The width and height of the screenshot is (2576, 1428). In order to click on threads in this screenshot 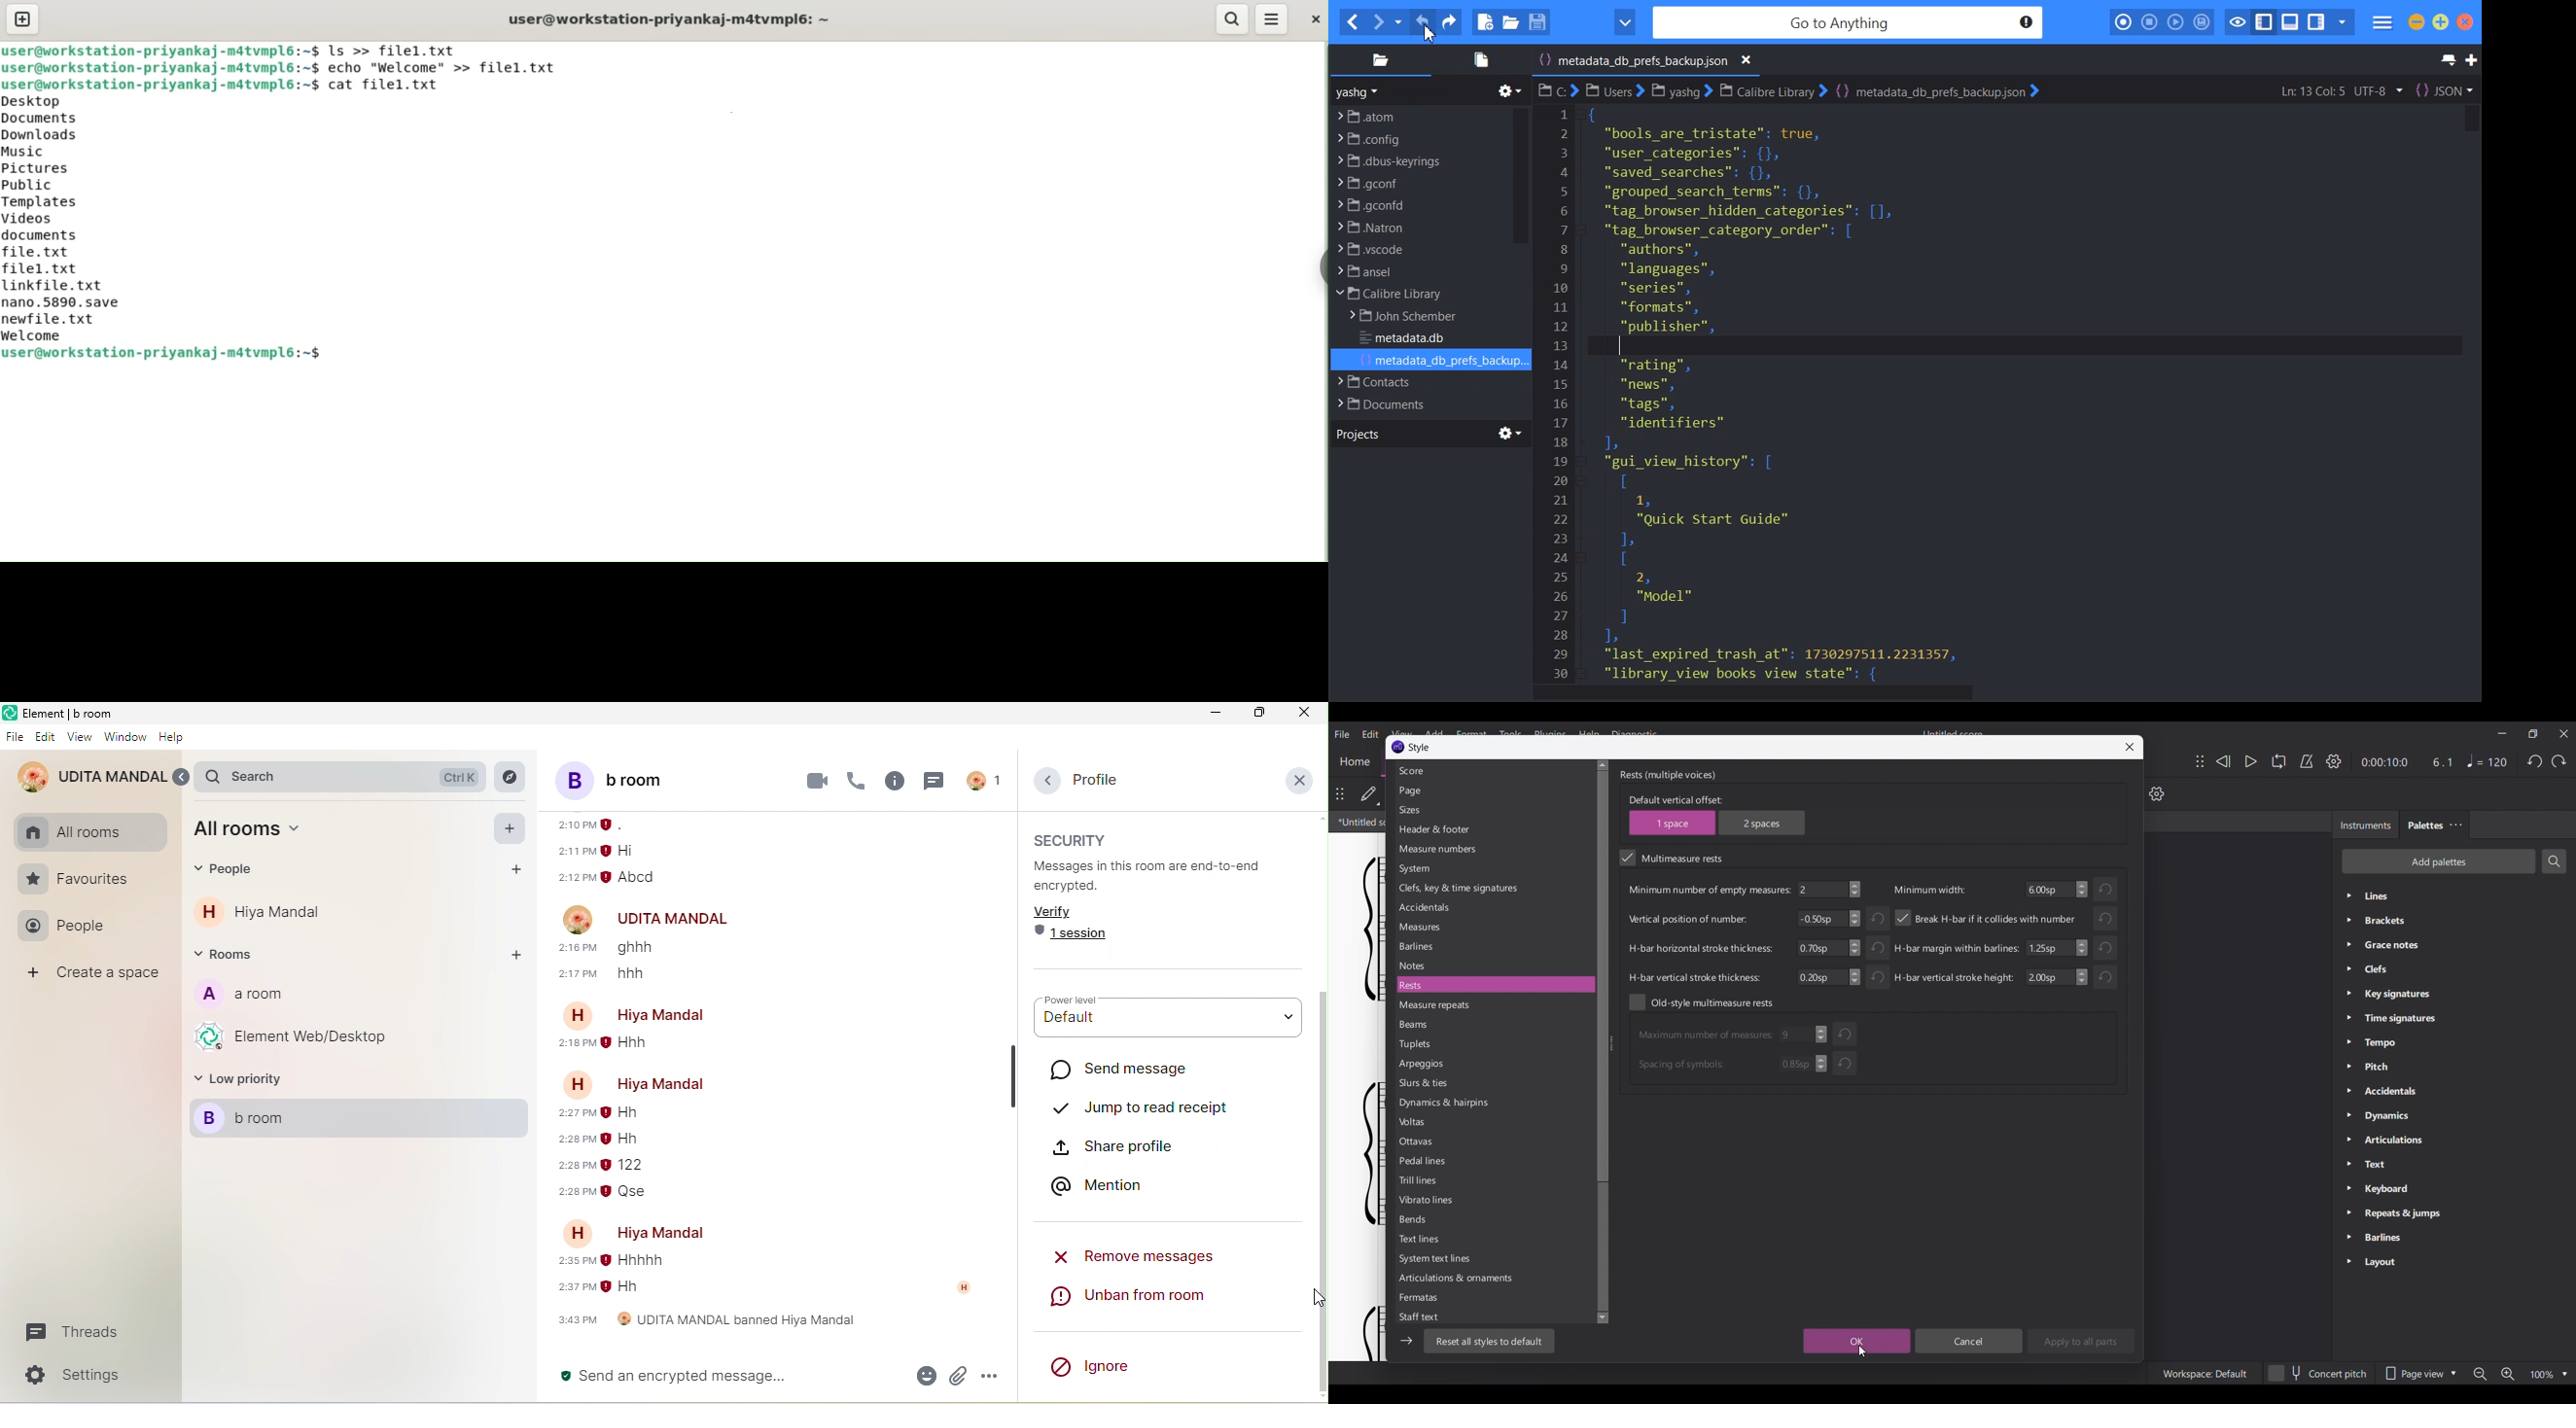, I will do `click(932, 780)`.